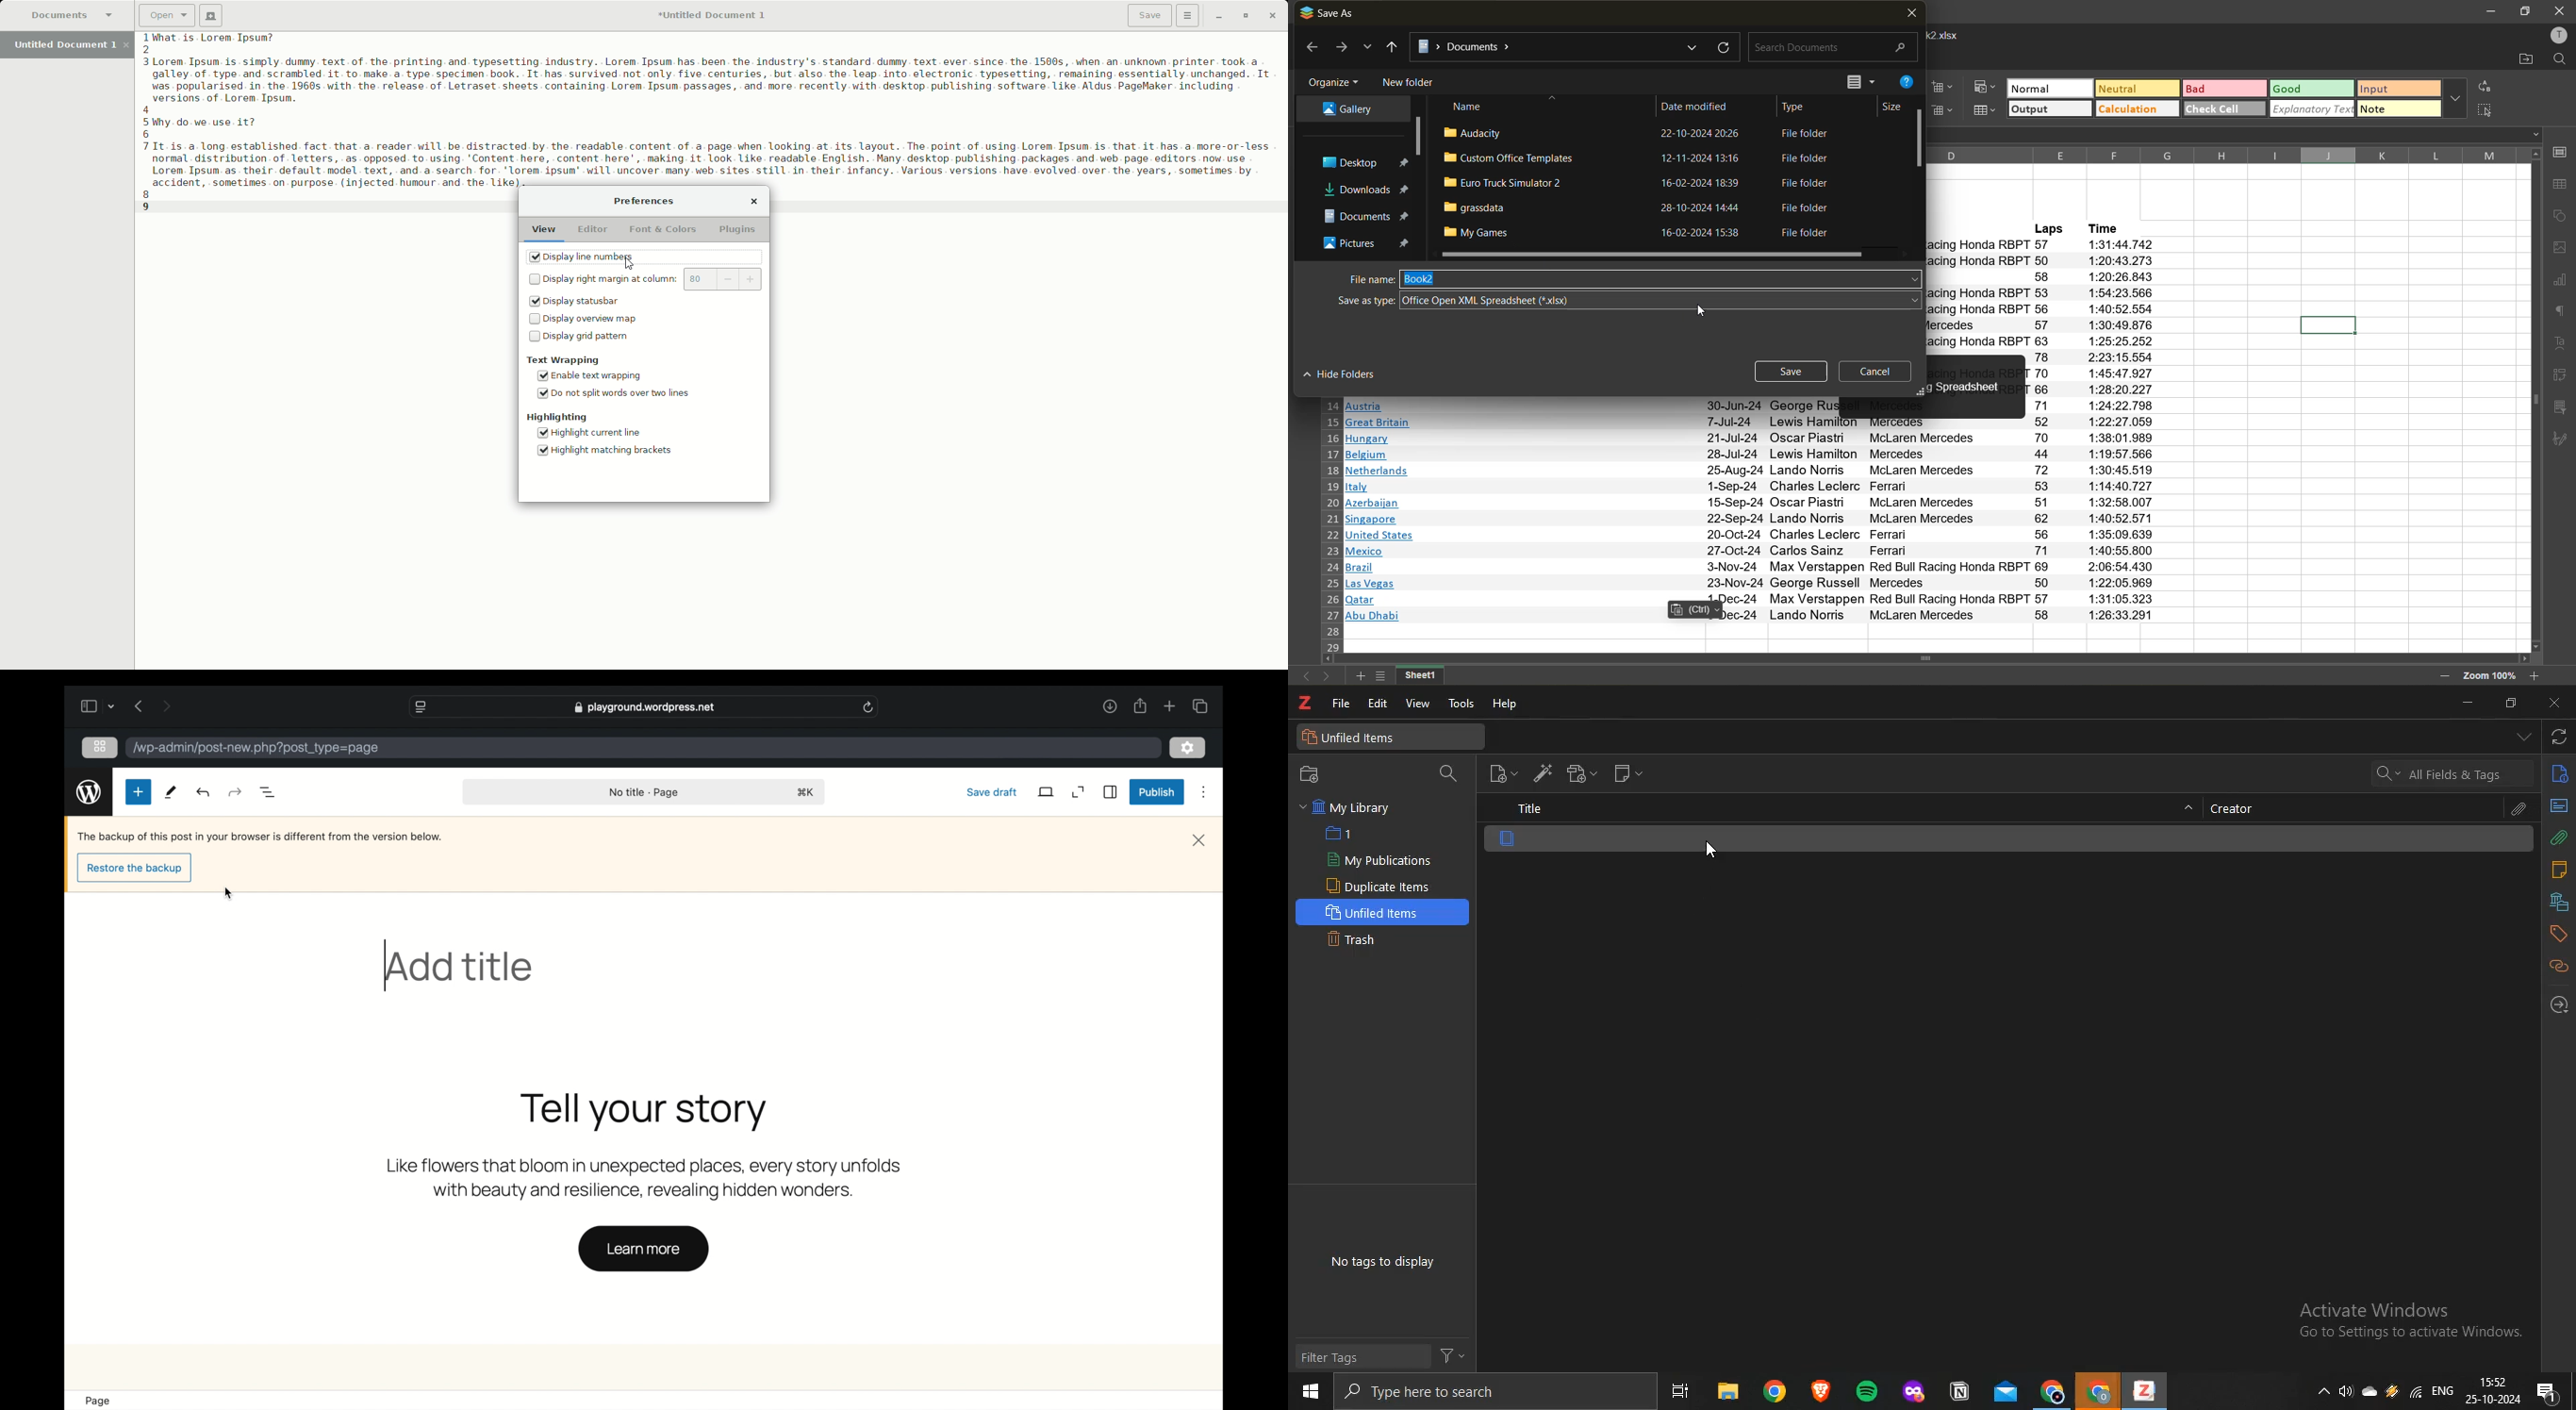 Image resolution: width=2576 pixels, height=1428 pixels. What do you see at coordinates (1661, 300) in the screenshot?
I see `input save type as` at bounding box center [1661, 300].